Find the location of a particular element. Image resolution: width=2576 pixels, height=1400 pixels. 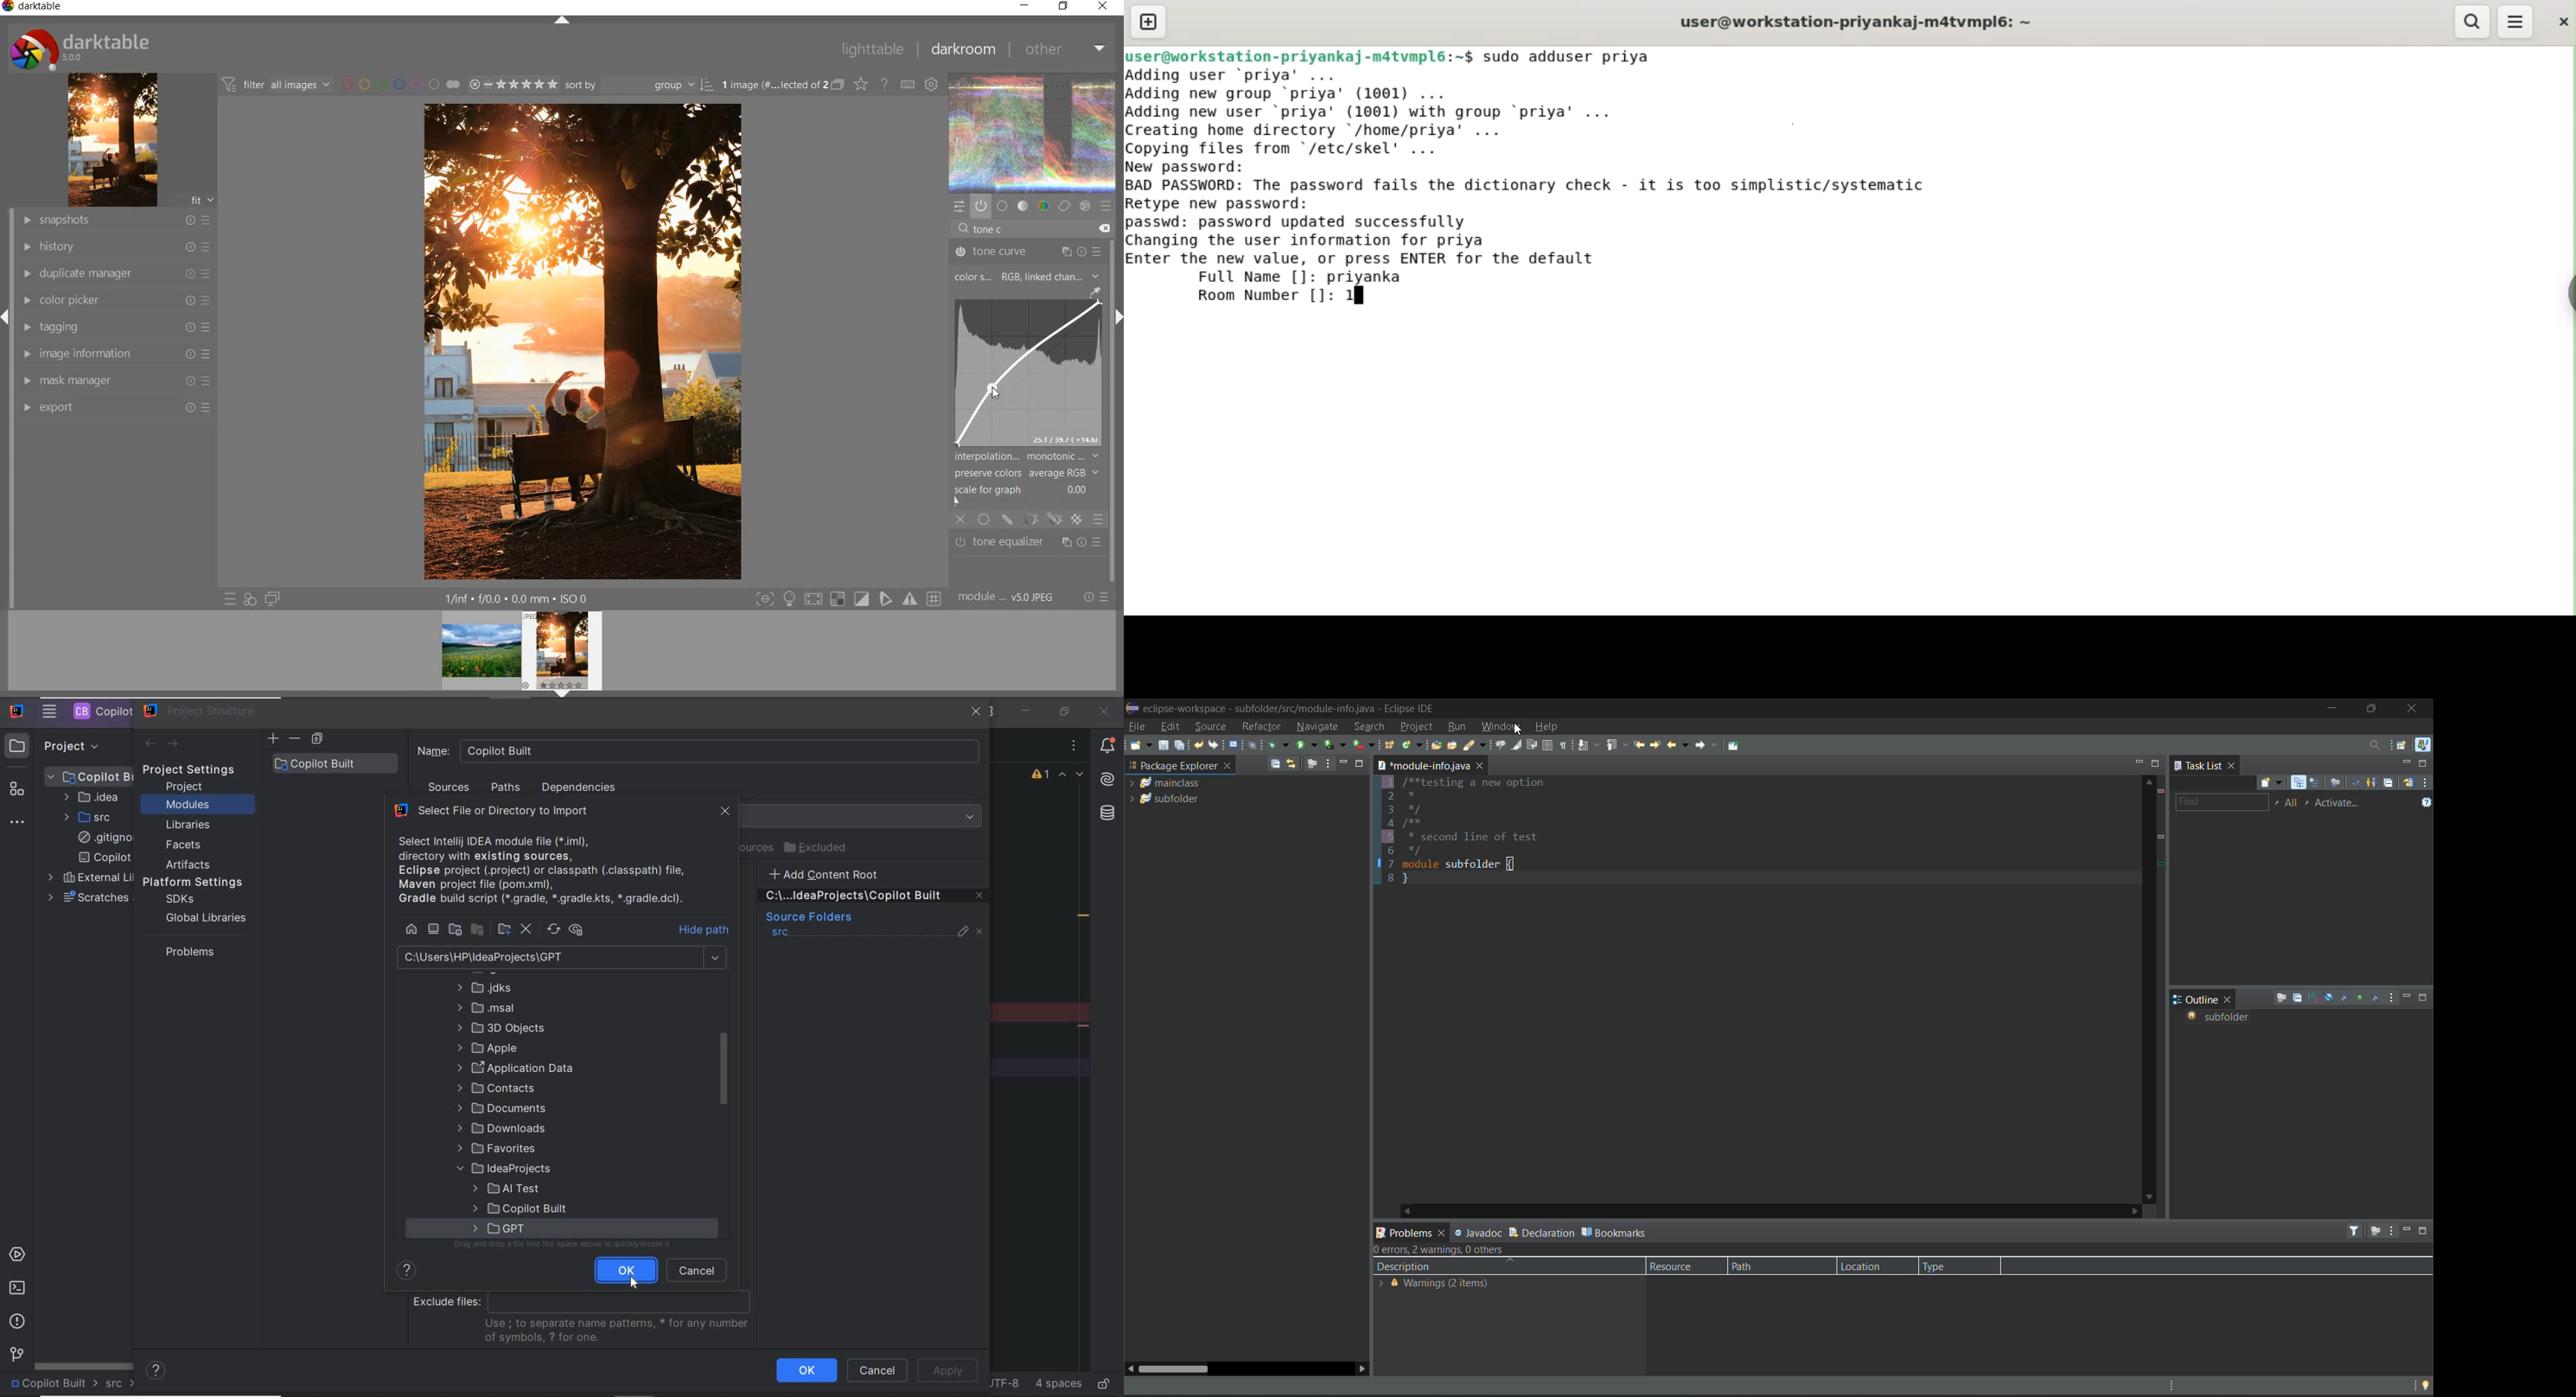

coverage is located at coordinates (1337, 744).